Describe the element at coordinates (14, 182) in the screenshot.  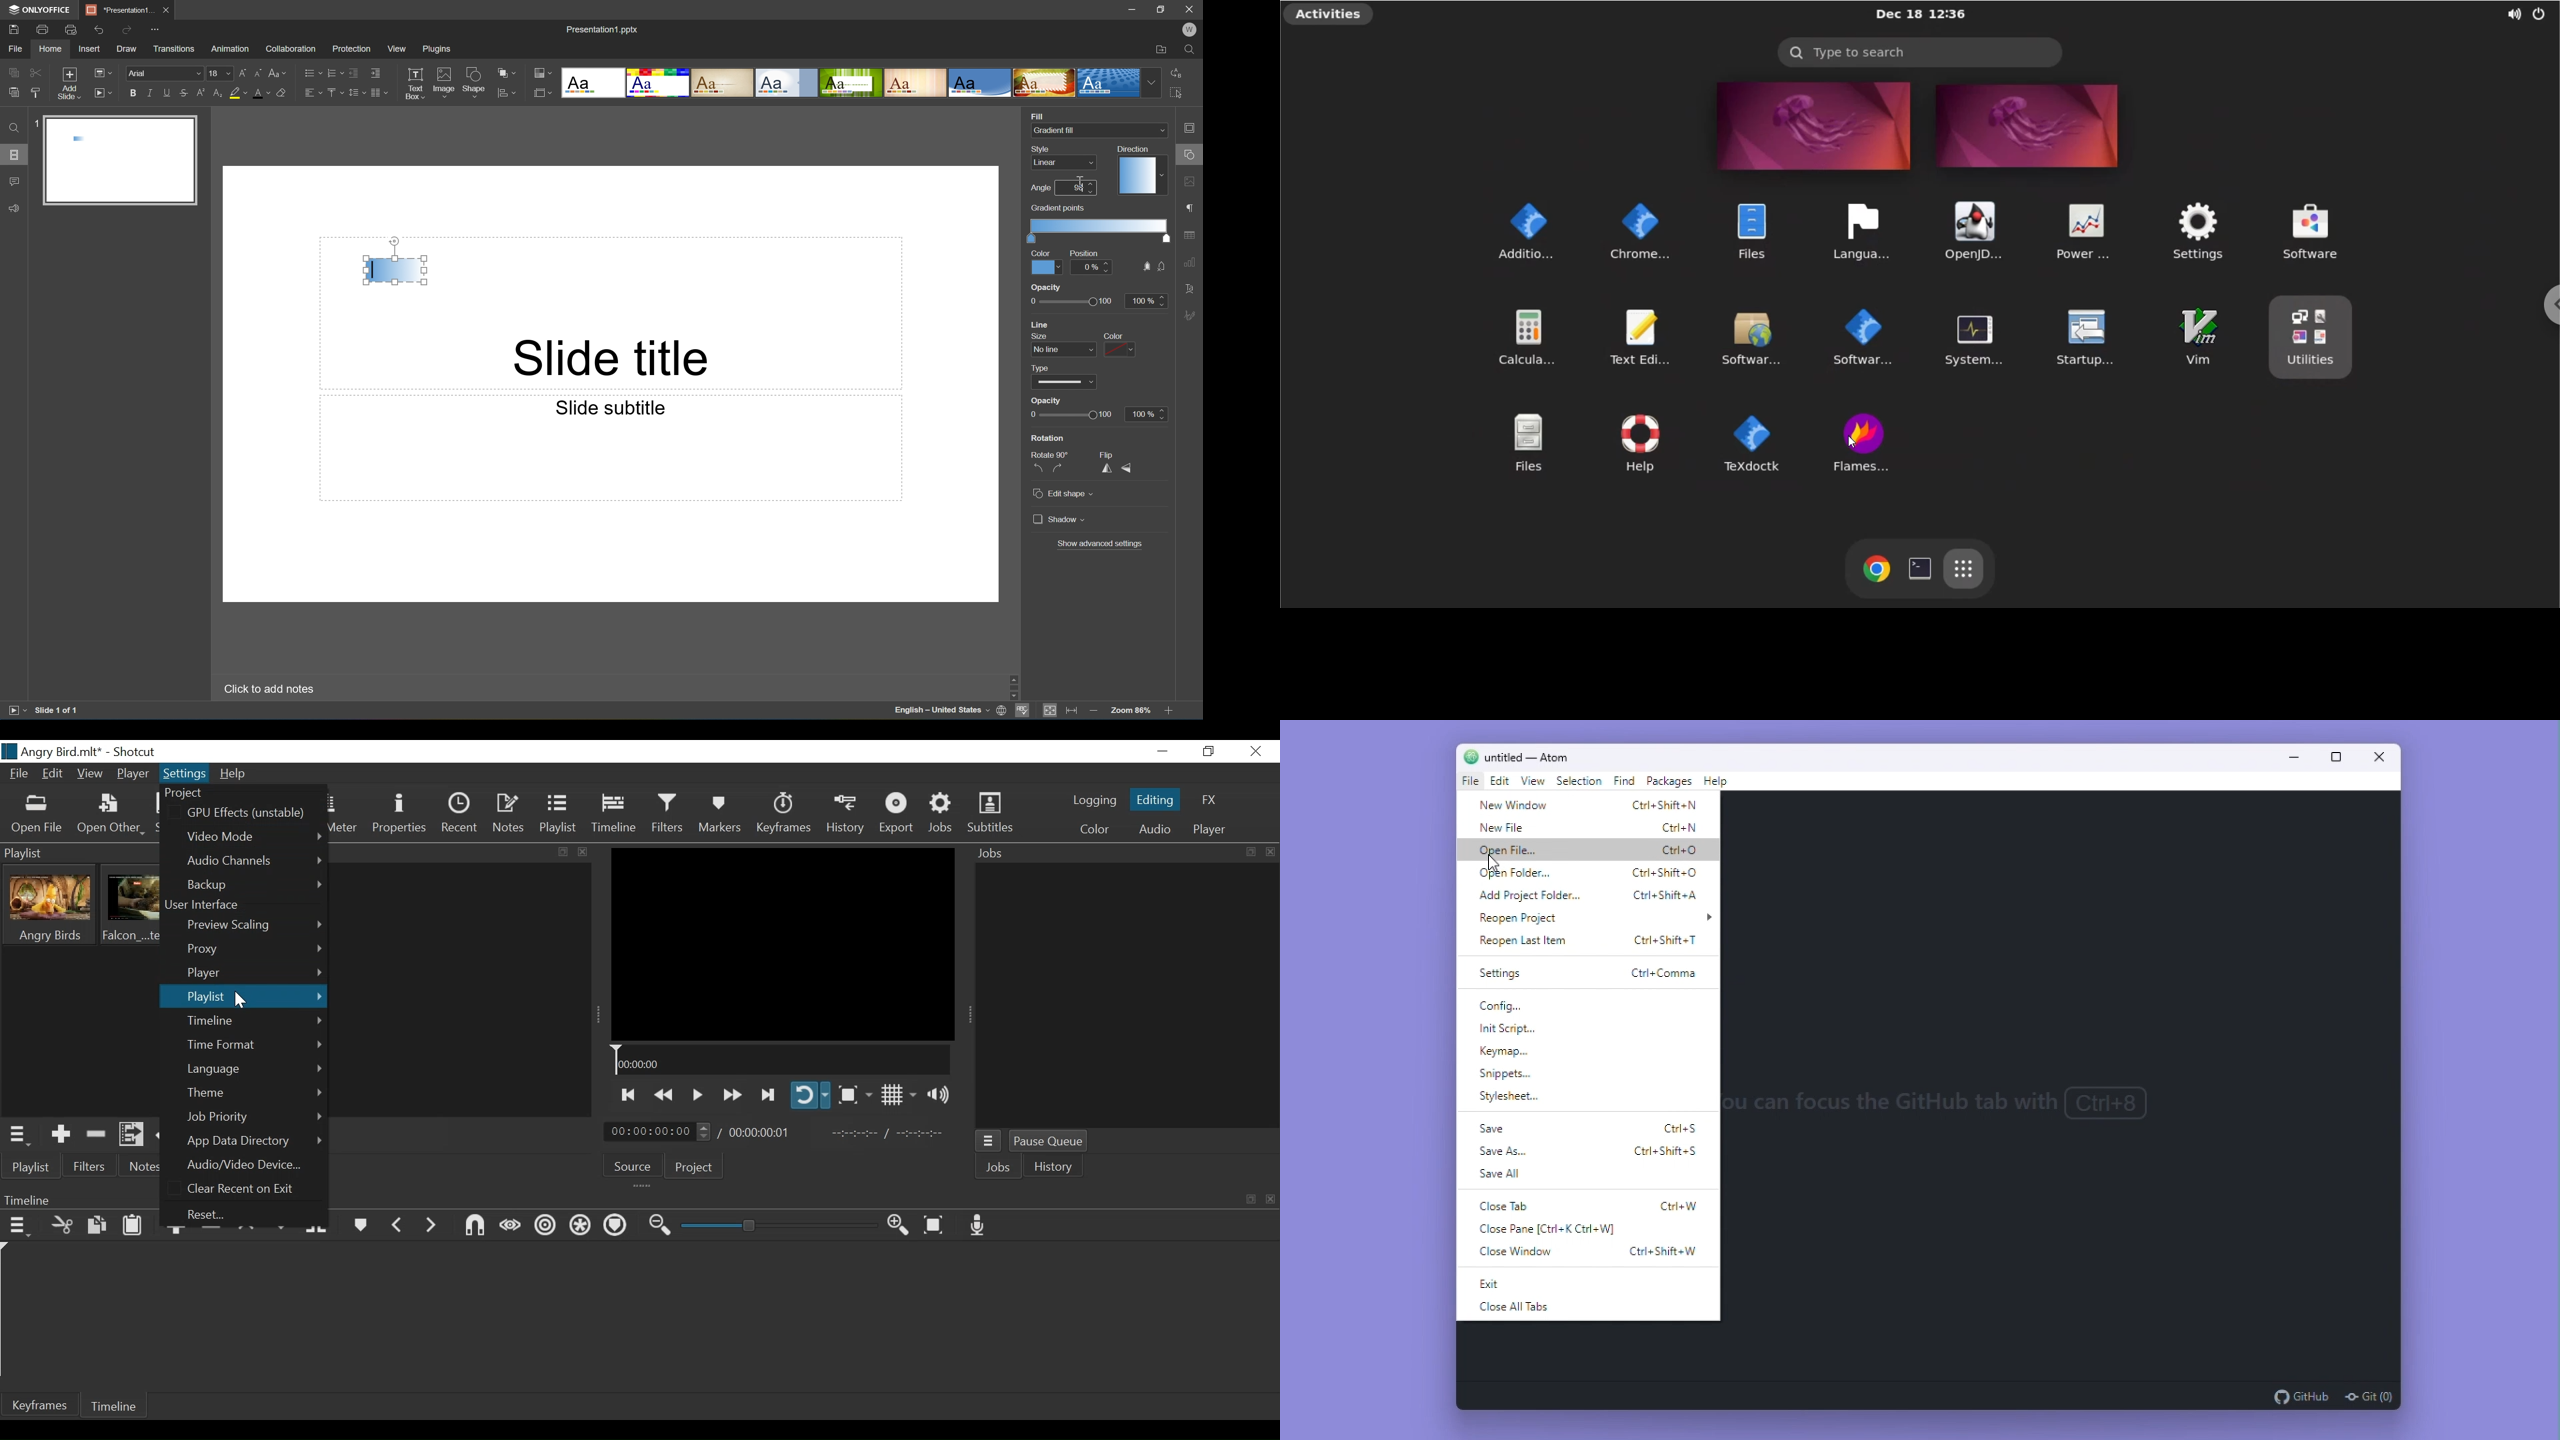
I see `Comments` at that location.